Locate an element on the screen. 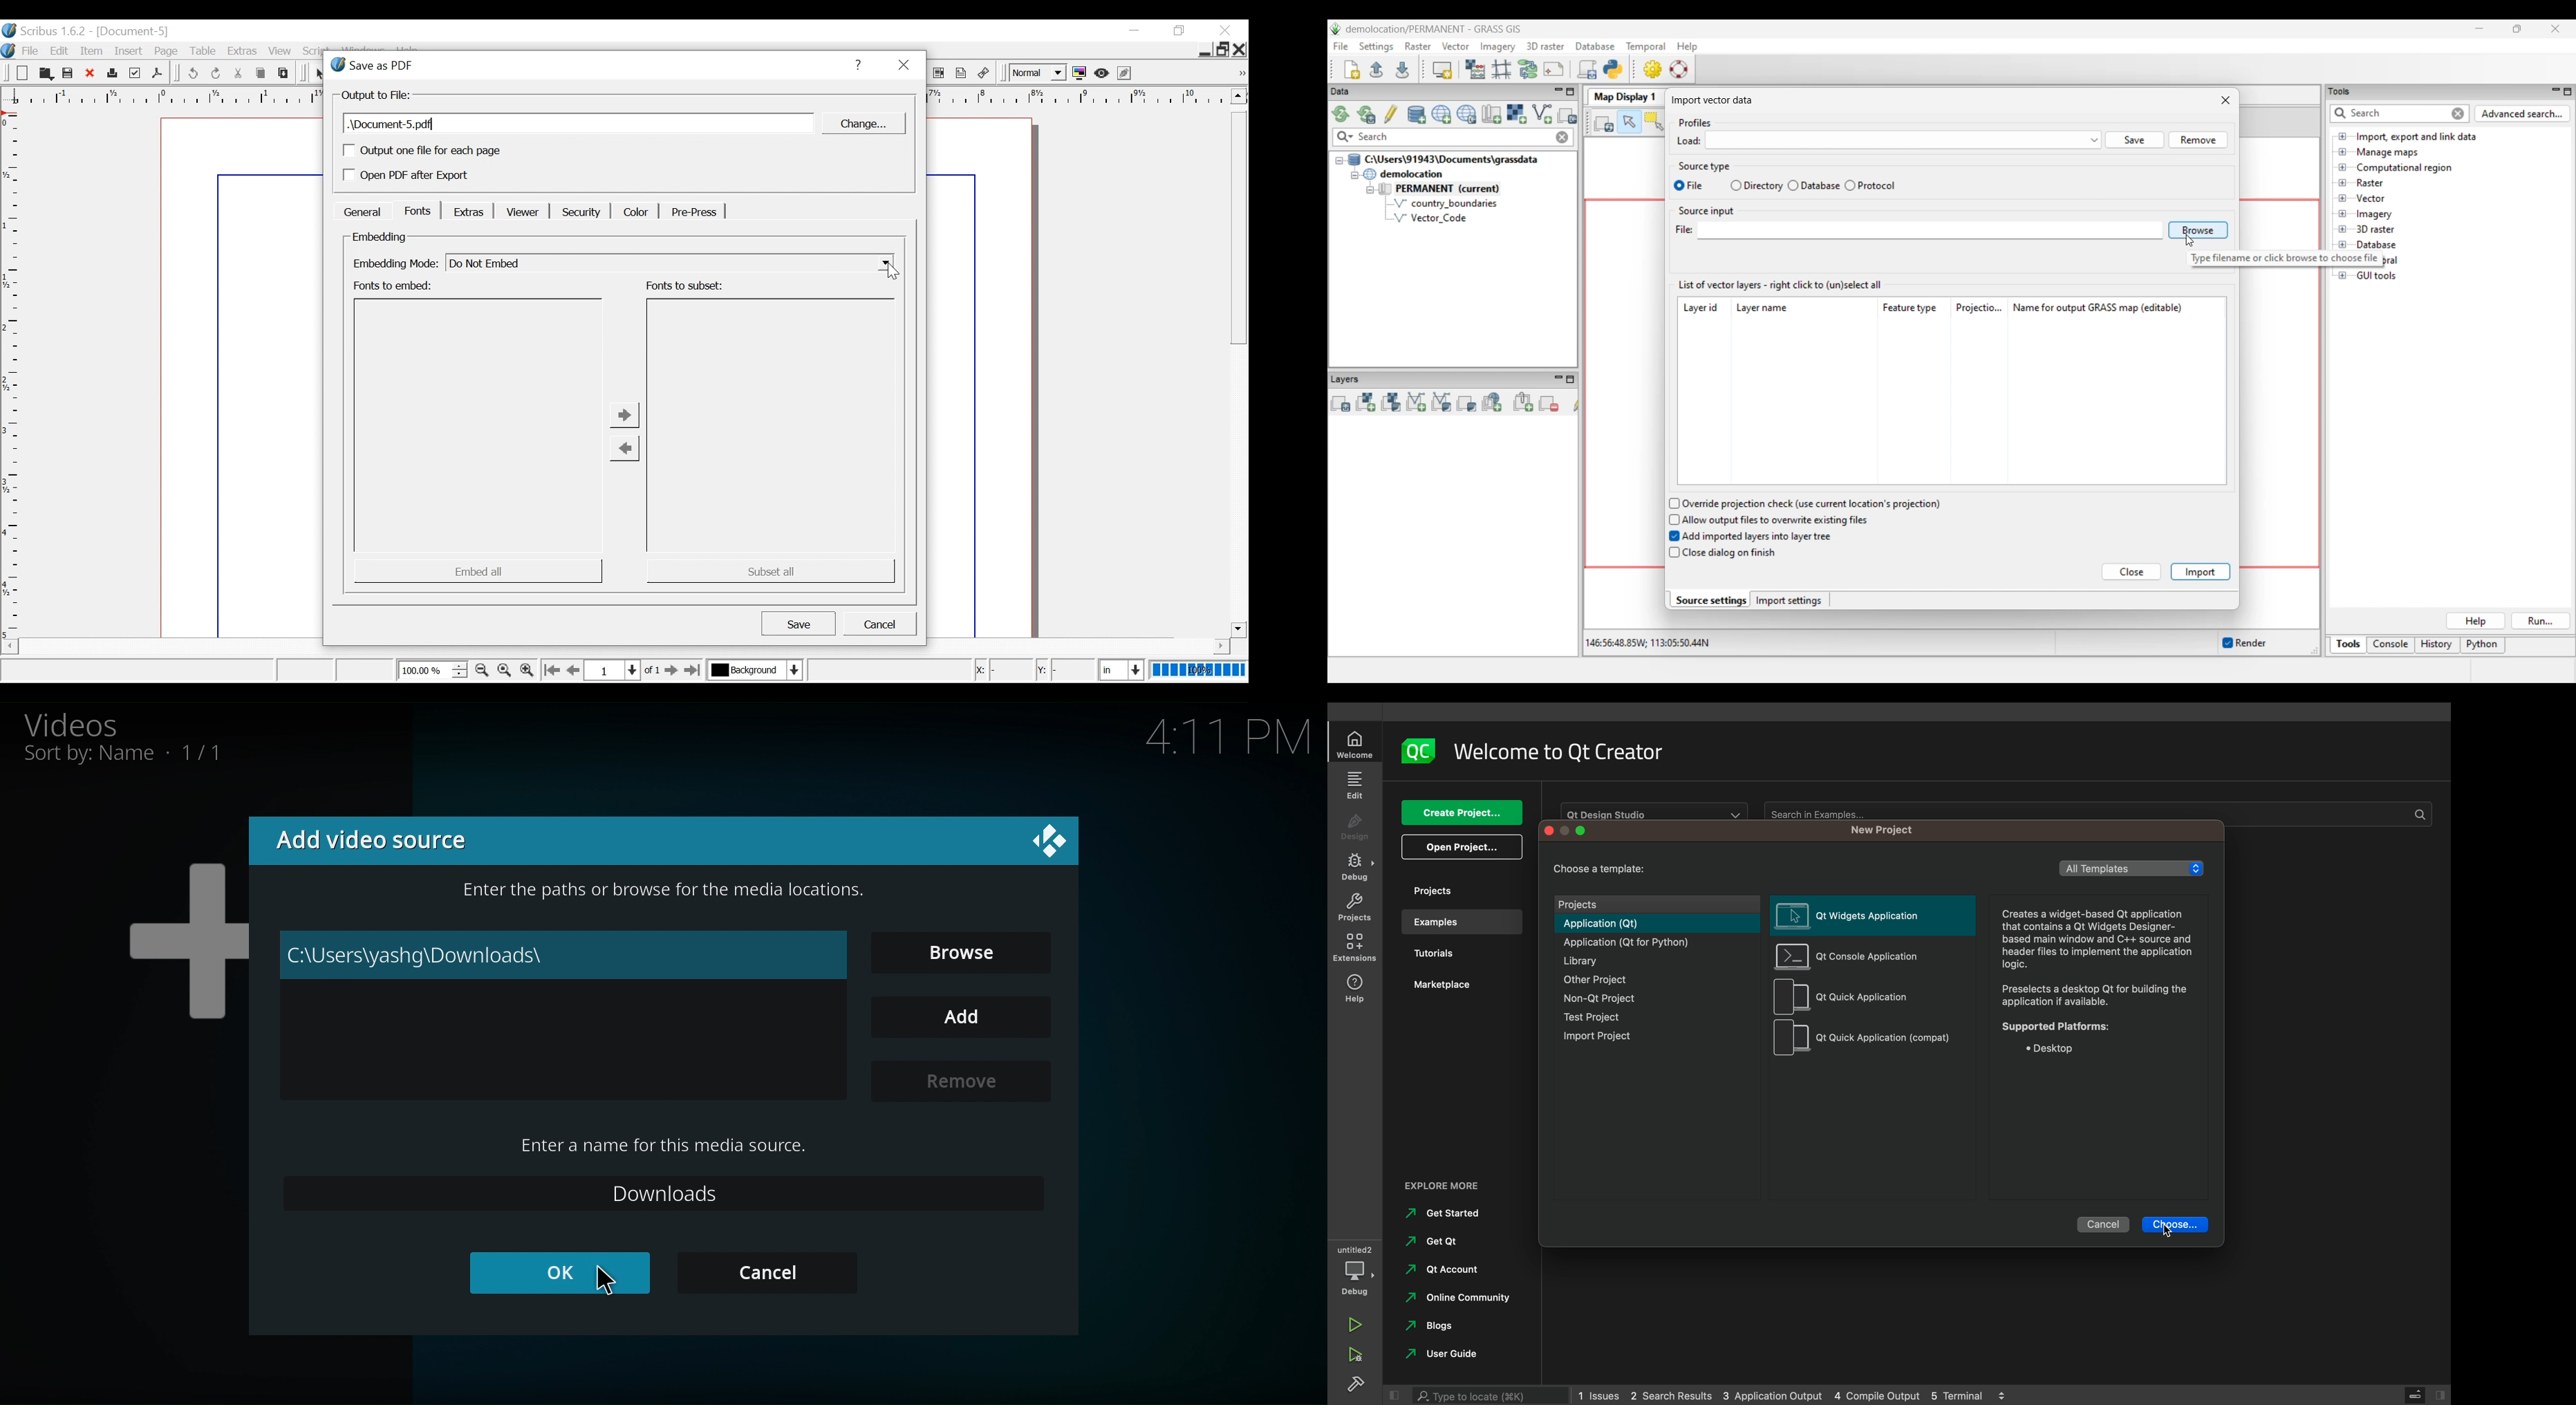 Image resolution: width=2576 pixels, height=1428 pixels. debug and run is located at coordinates (1355, 1354).